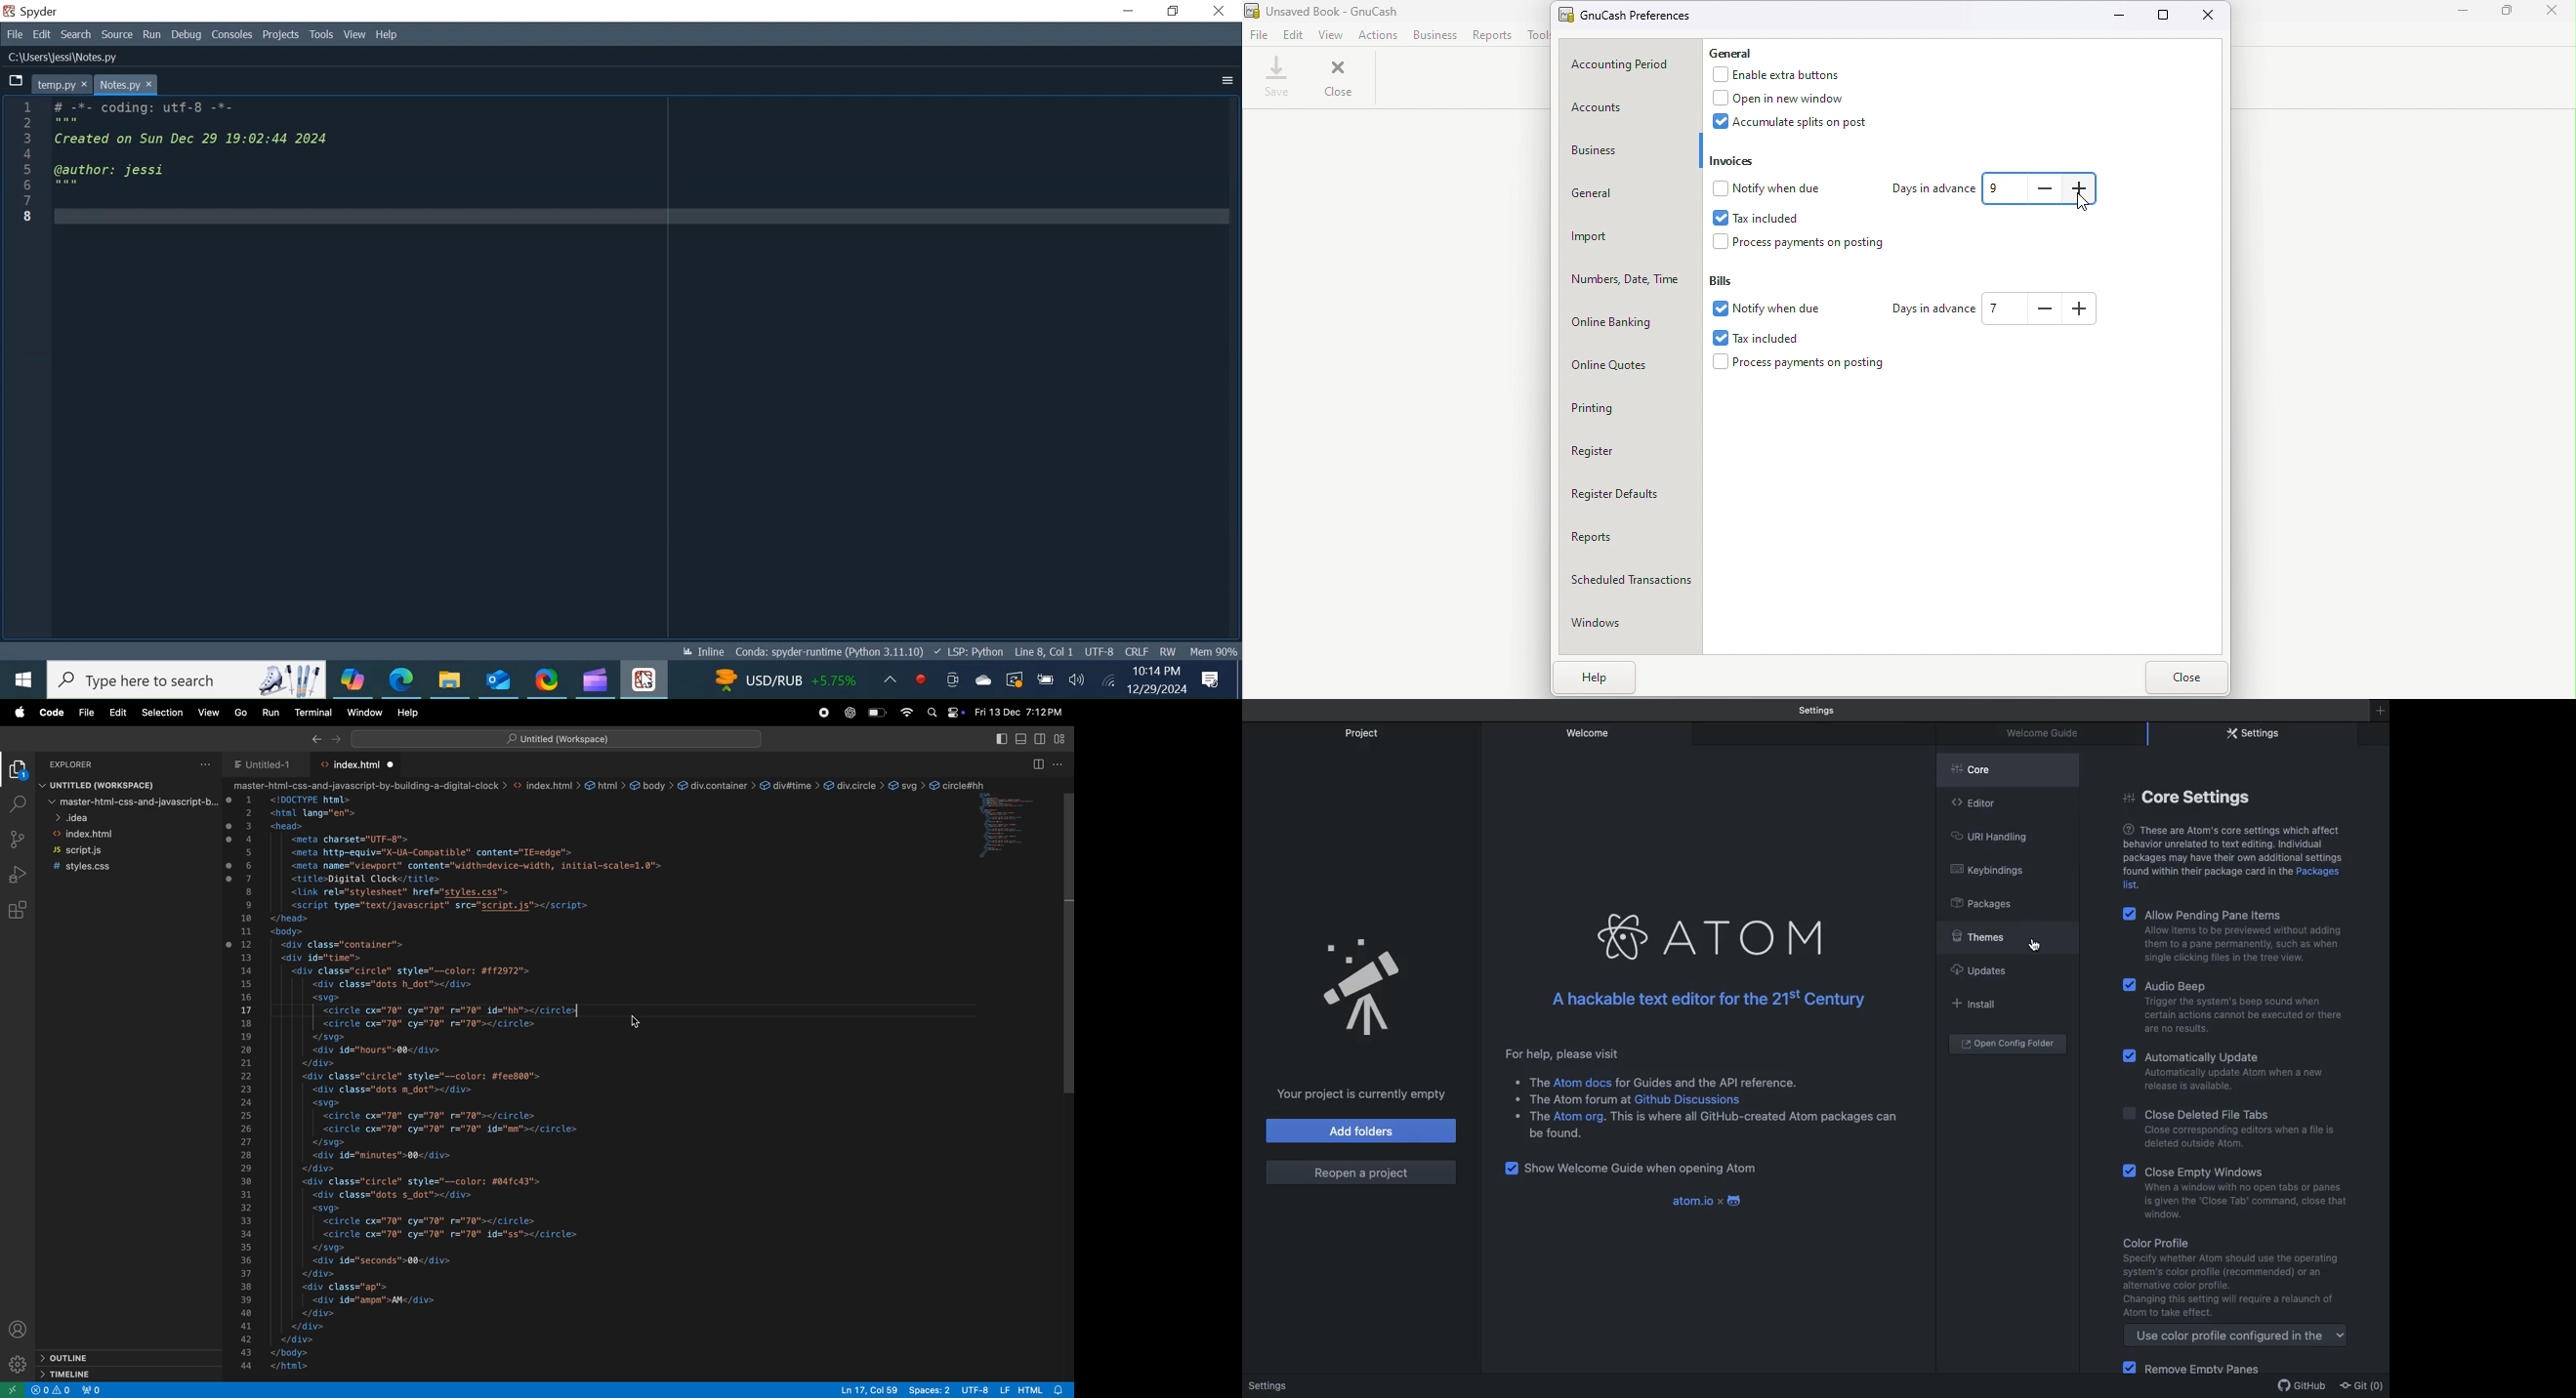 The image size is (2576, 1400). I want to click on View, so click(1332, 34).